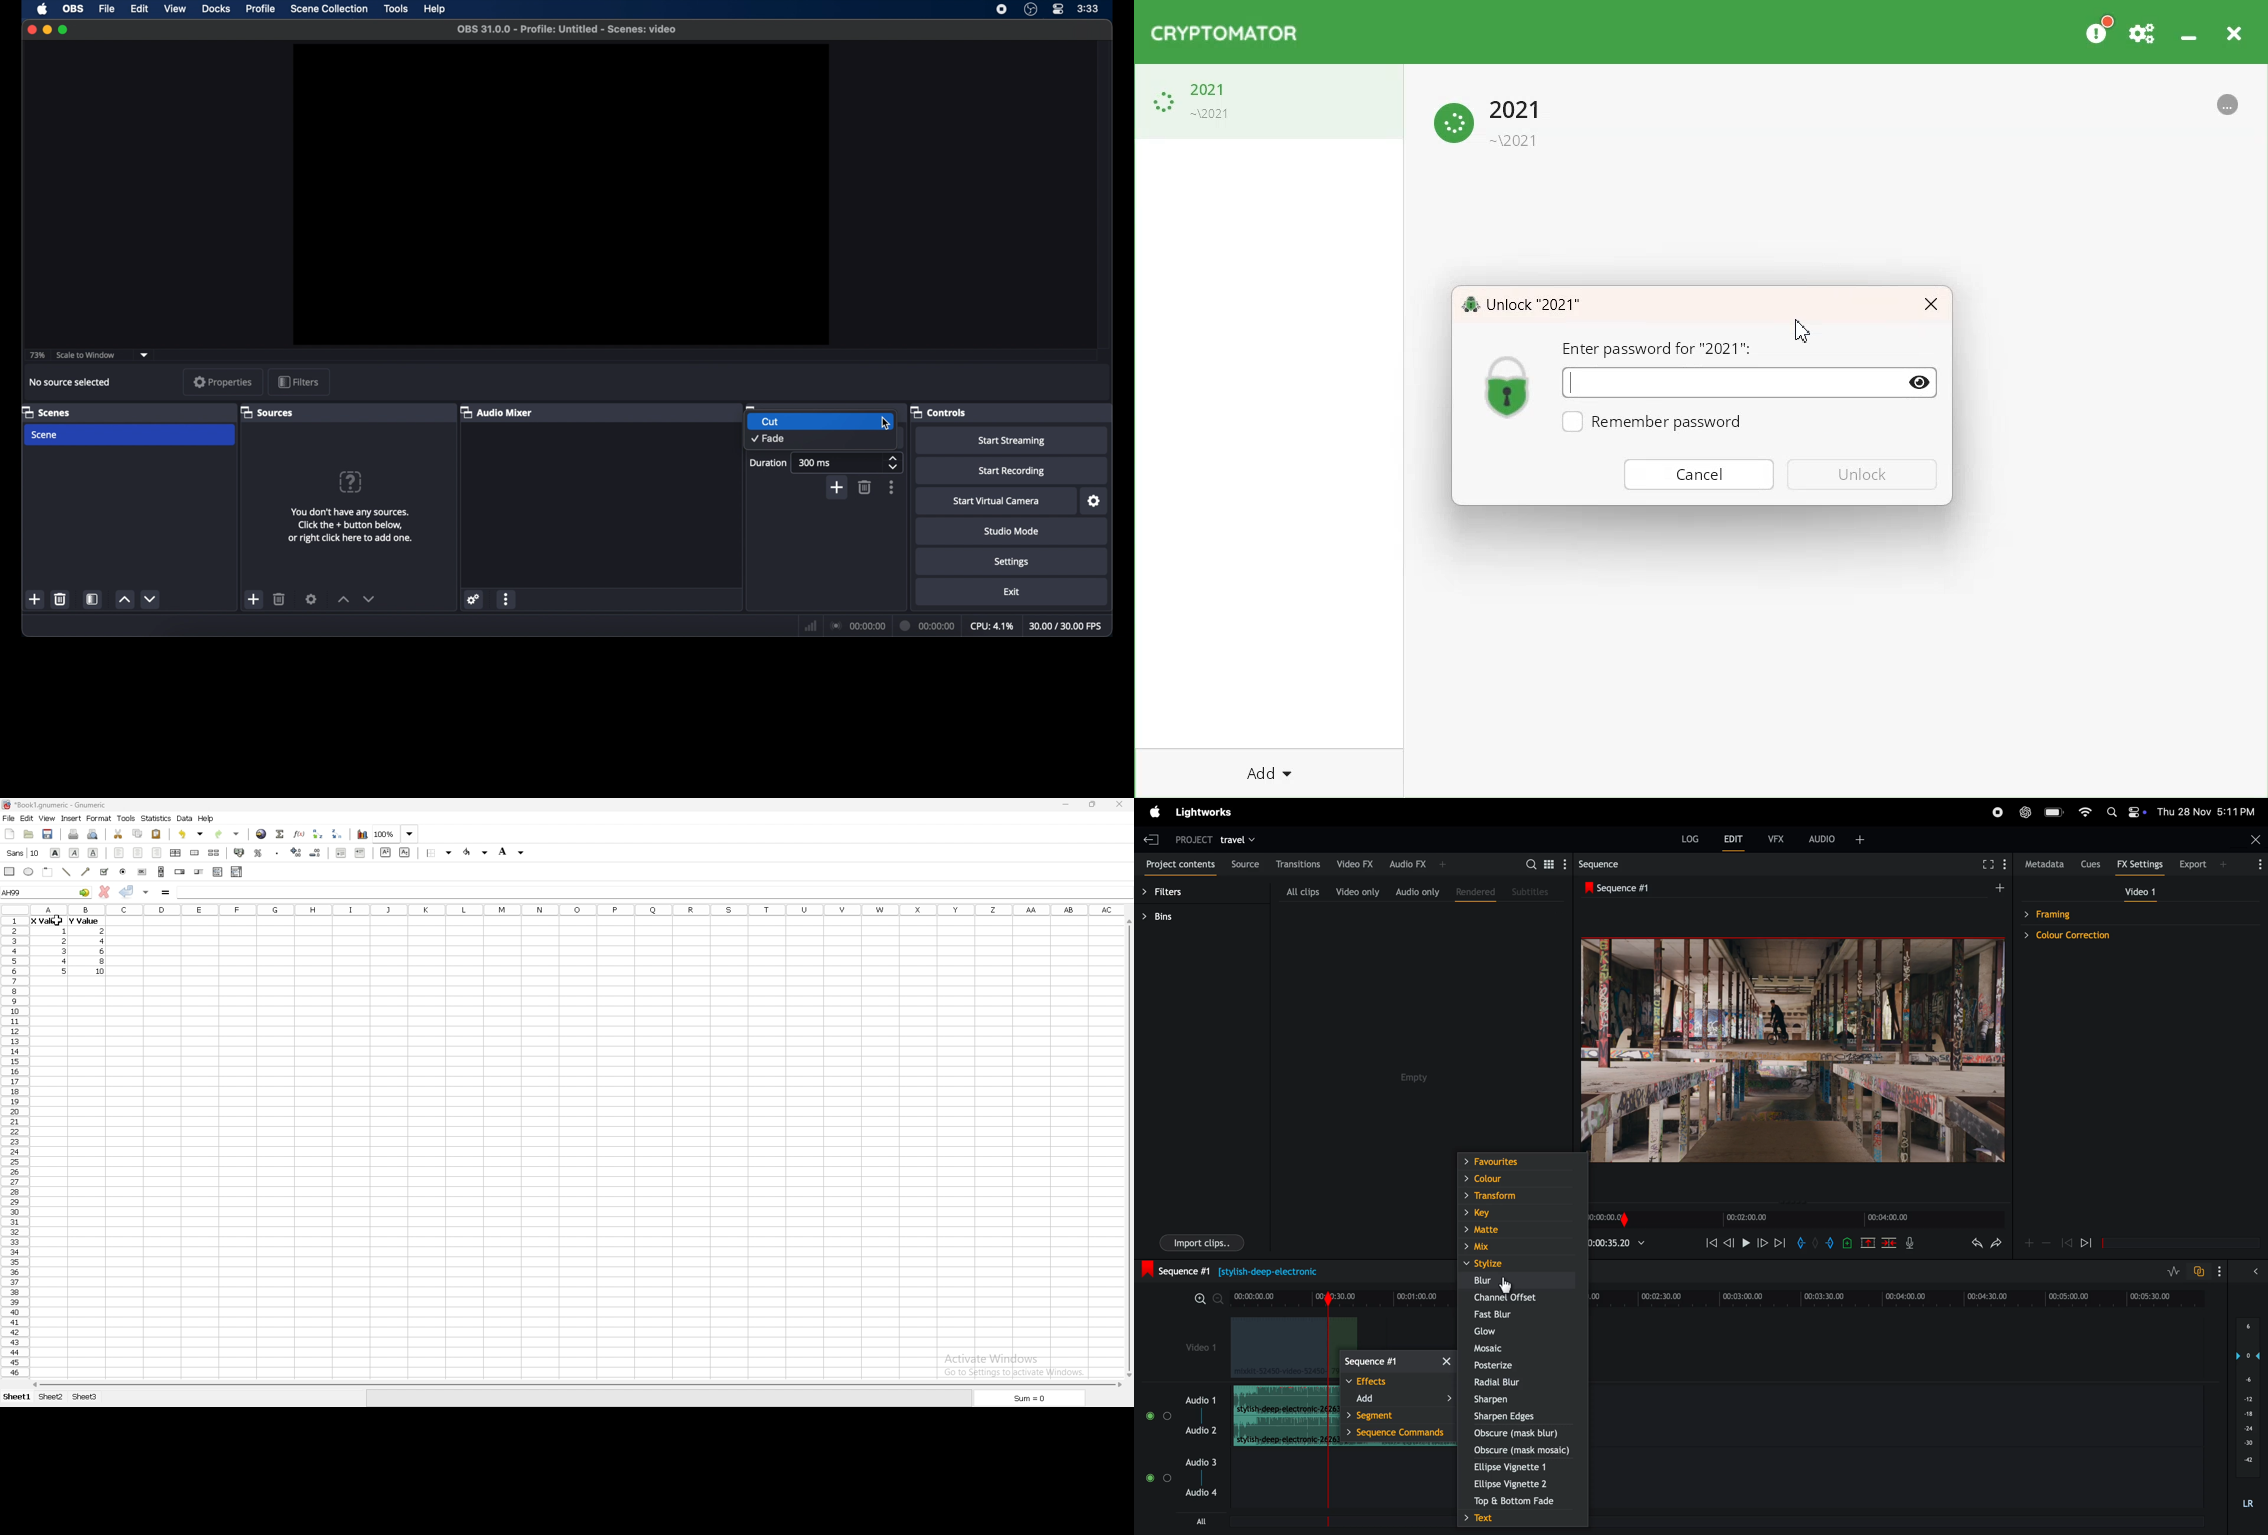  I want to click on obs, so click(74, 9).